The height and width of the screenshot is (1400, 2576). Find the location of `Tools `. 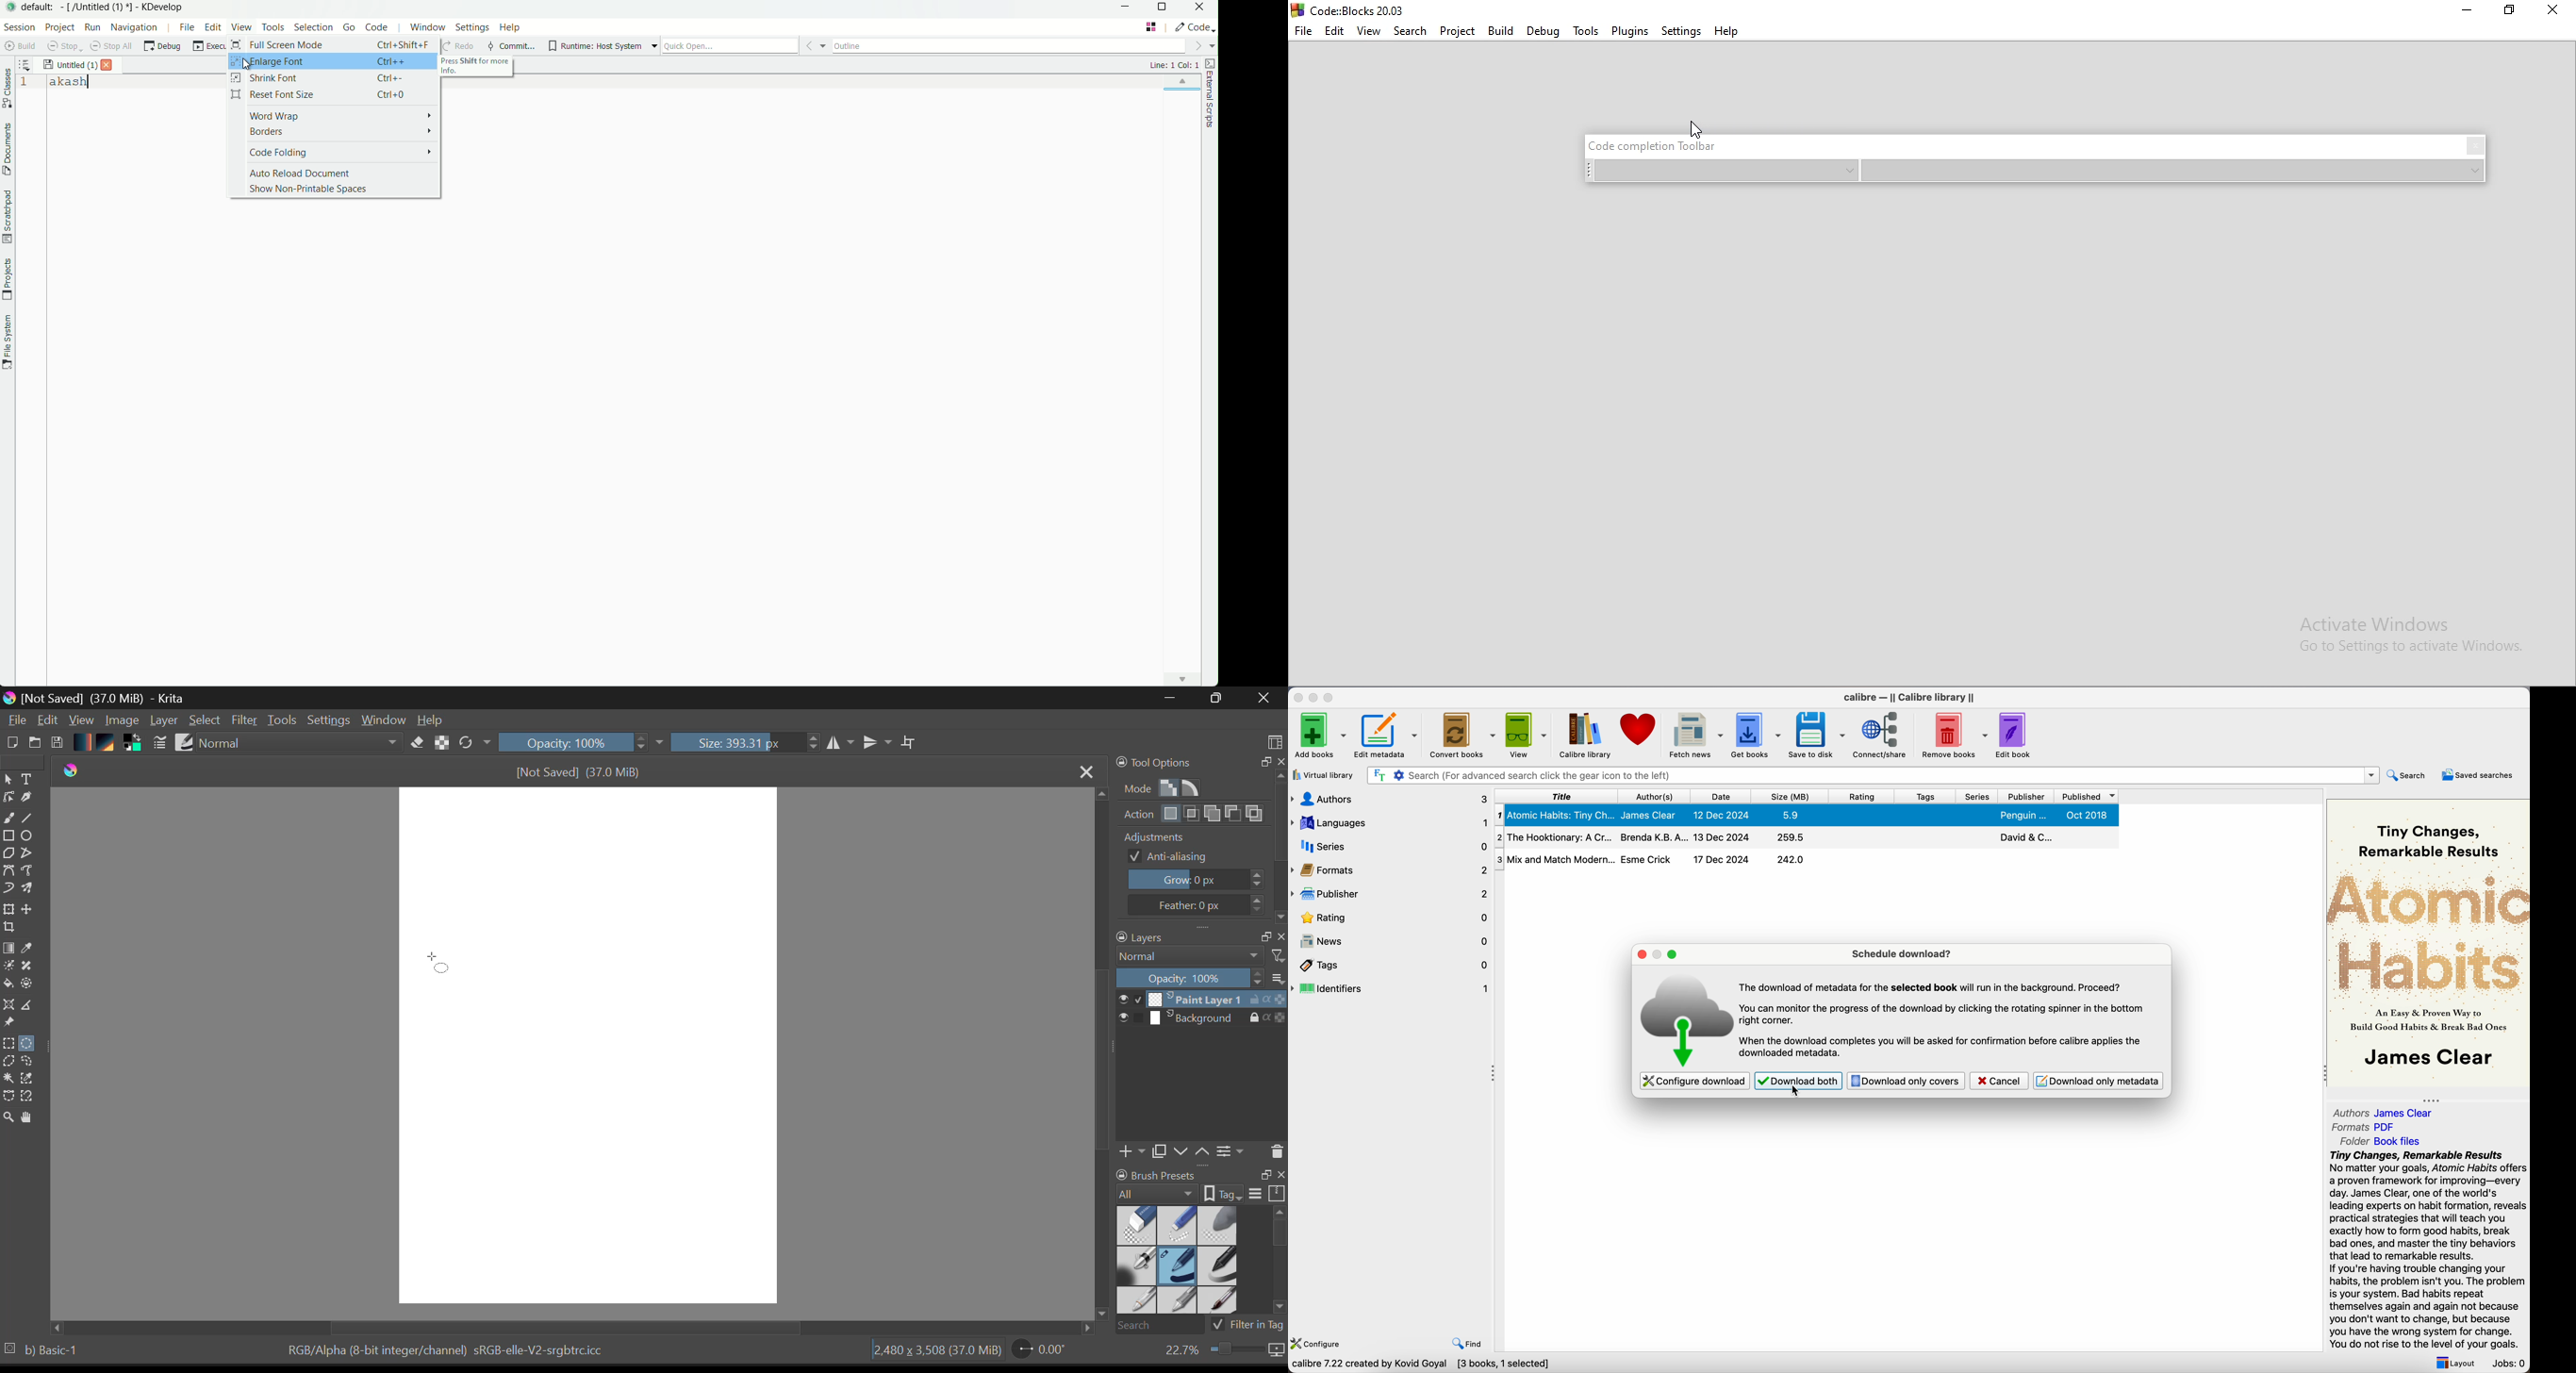

Tools  is located at coordinates (1583, 31).